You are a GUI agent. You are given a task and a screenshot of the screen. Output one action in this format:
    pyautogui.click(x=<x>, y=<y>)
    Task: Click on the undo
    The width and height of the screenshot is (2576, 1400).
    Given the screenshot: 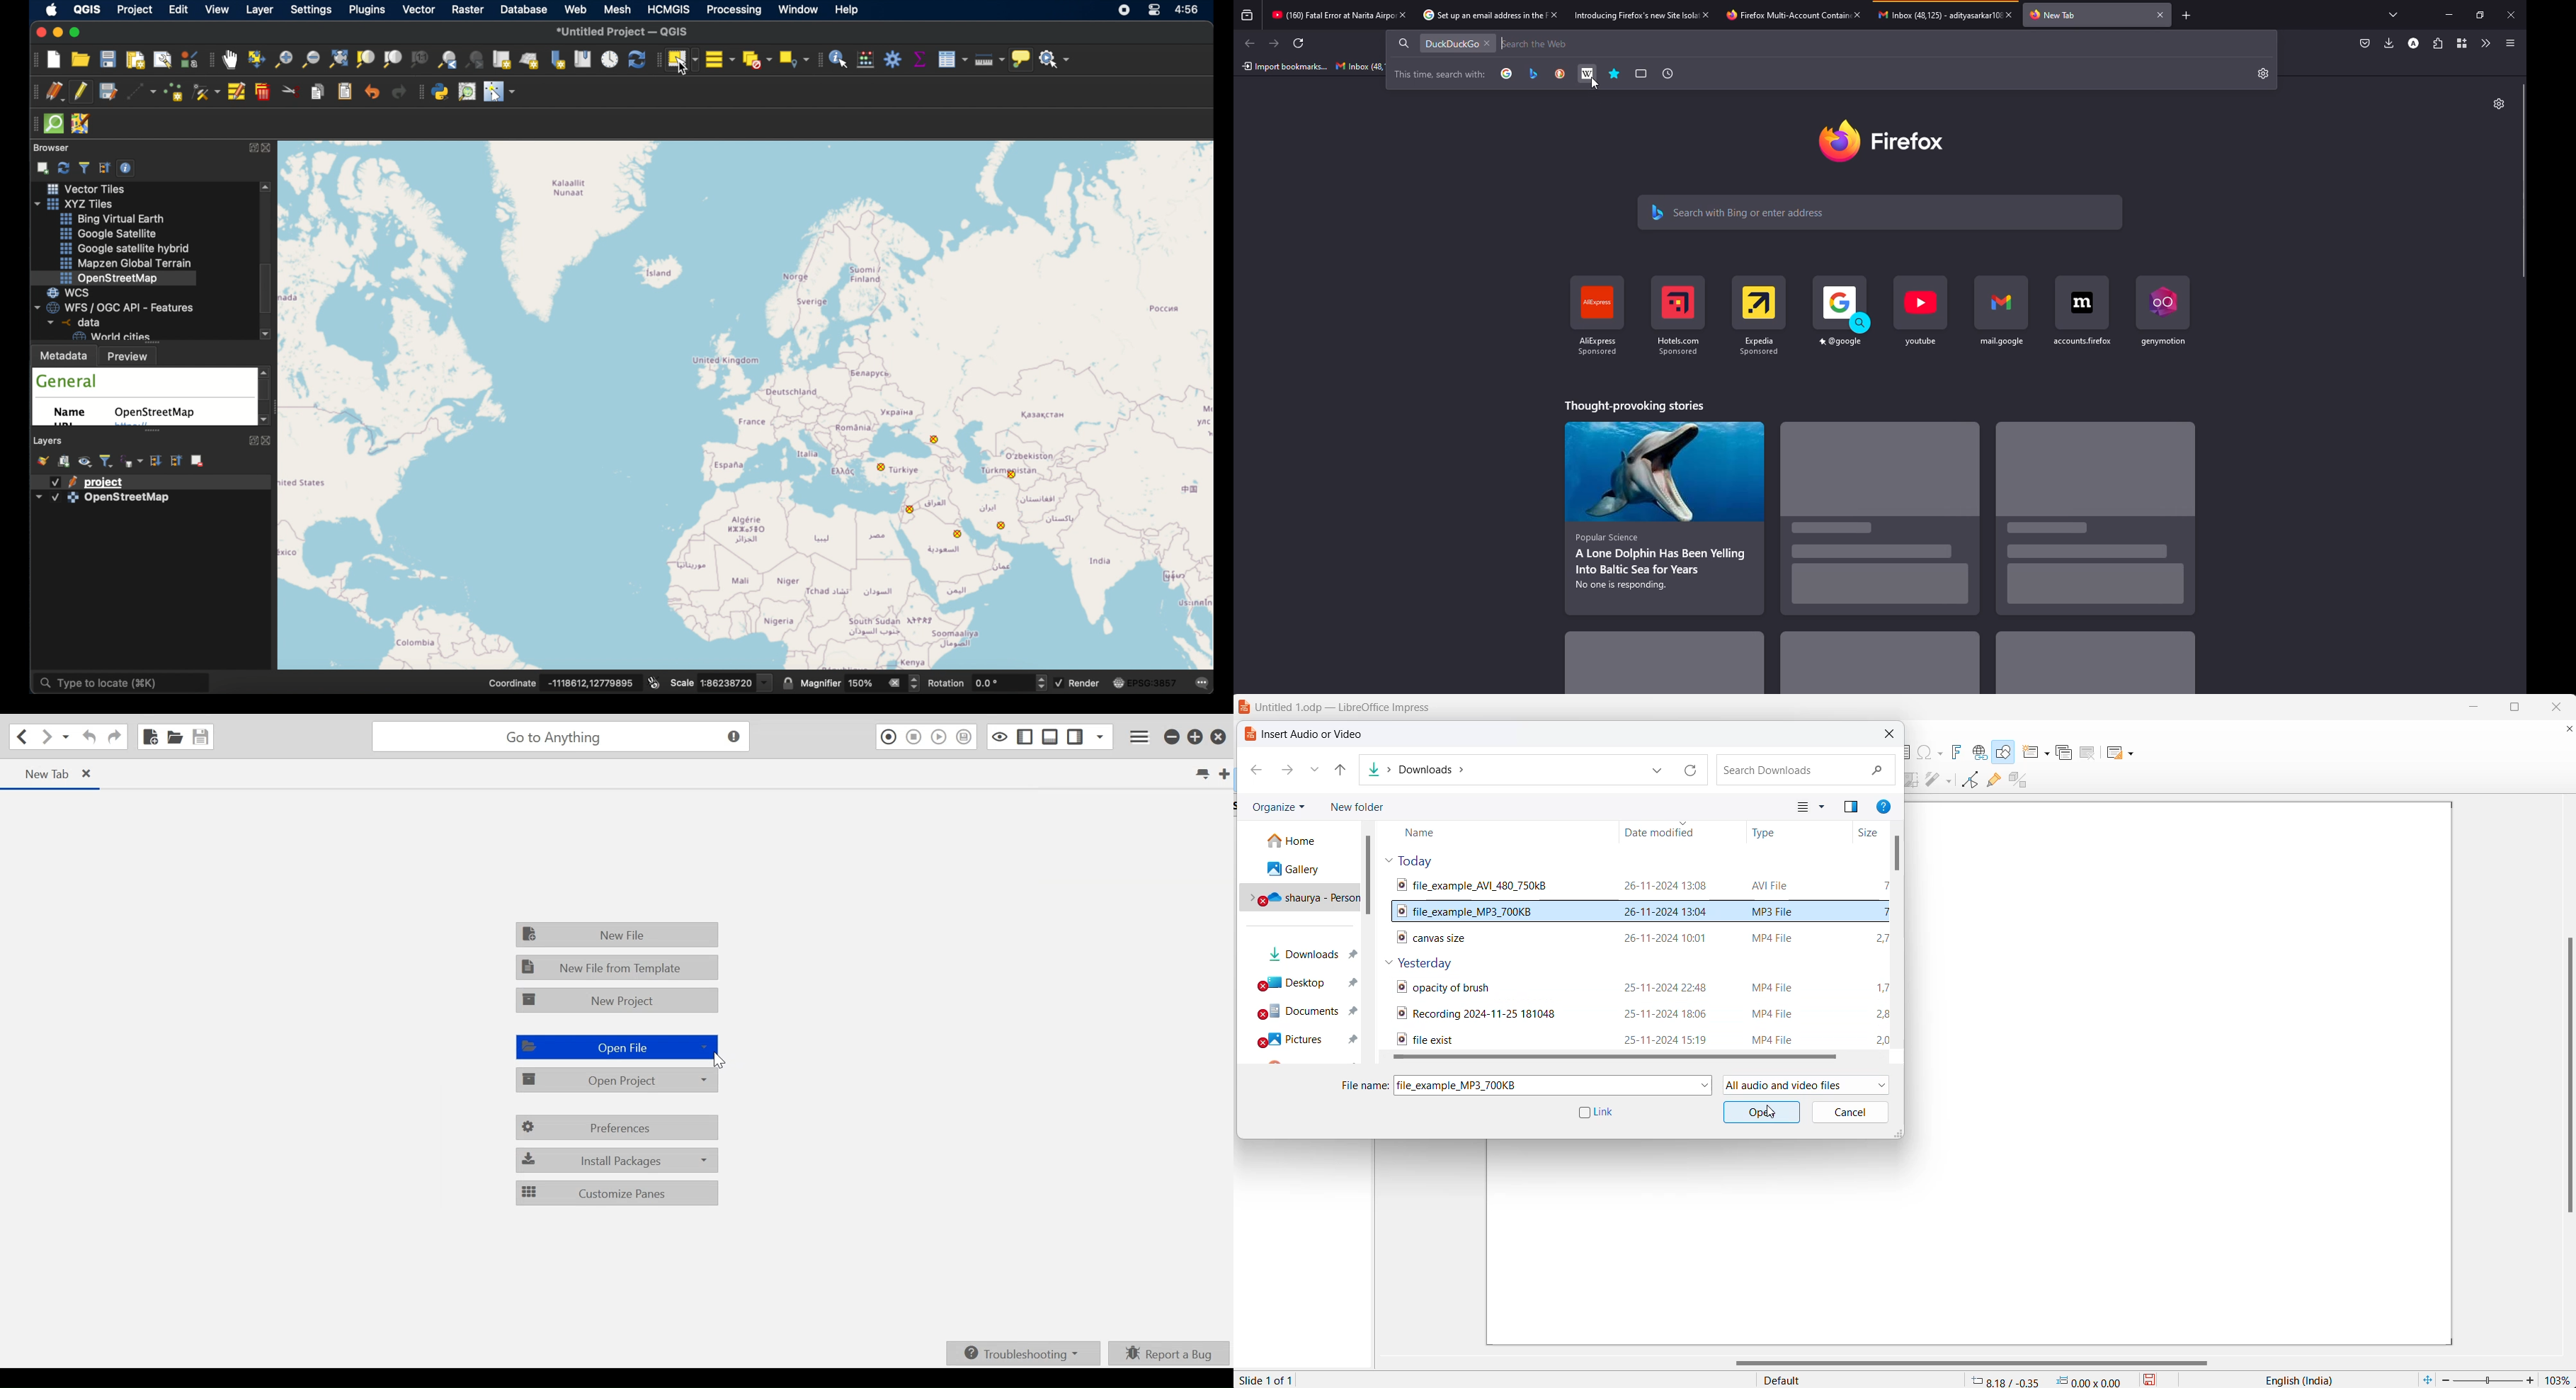 What is the action you would take?
    pyautogui.click(x=372, y=93)
    